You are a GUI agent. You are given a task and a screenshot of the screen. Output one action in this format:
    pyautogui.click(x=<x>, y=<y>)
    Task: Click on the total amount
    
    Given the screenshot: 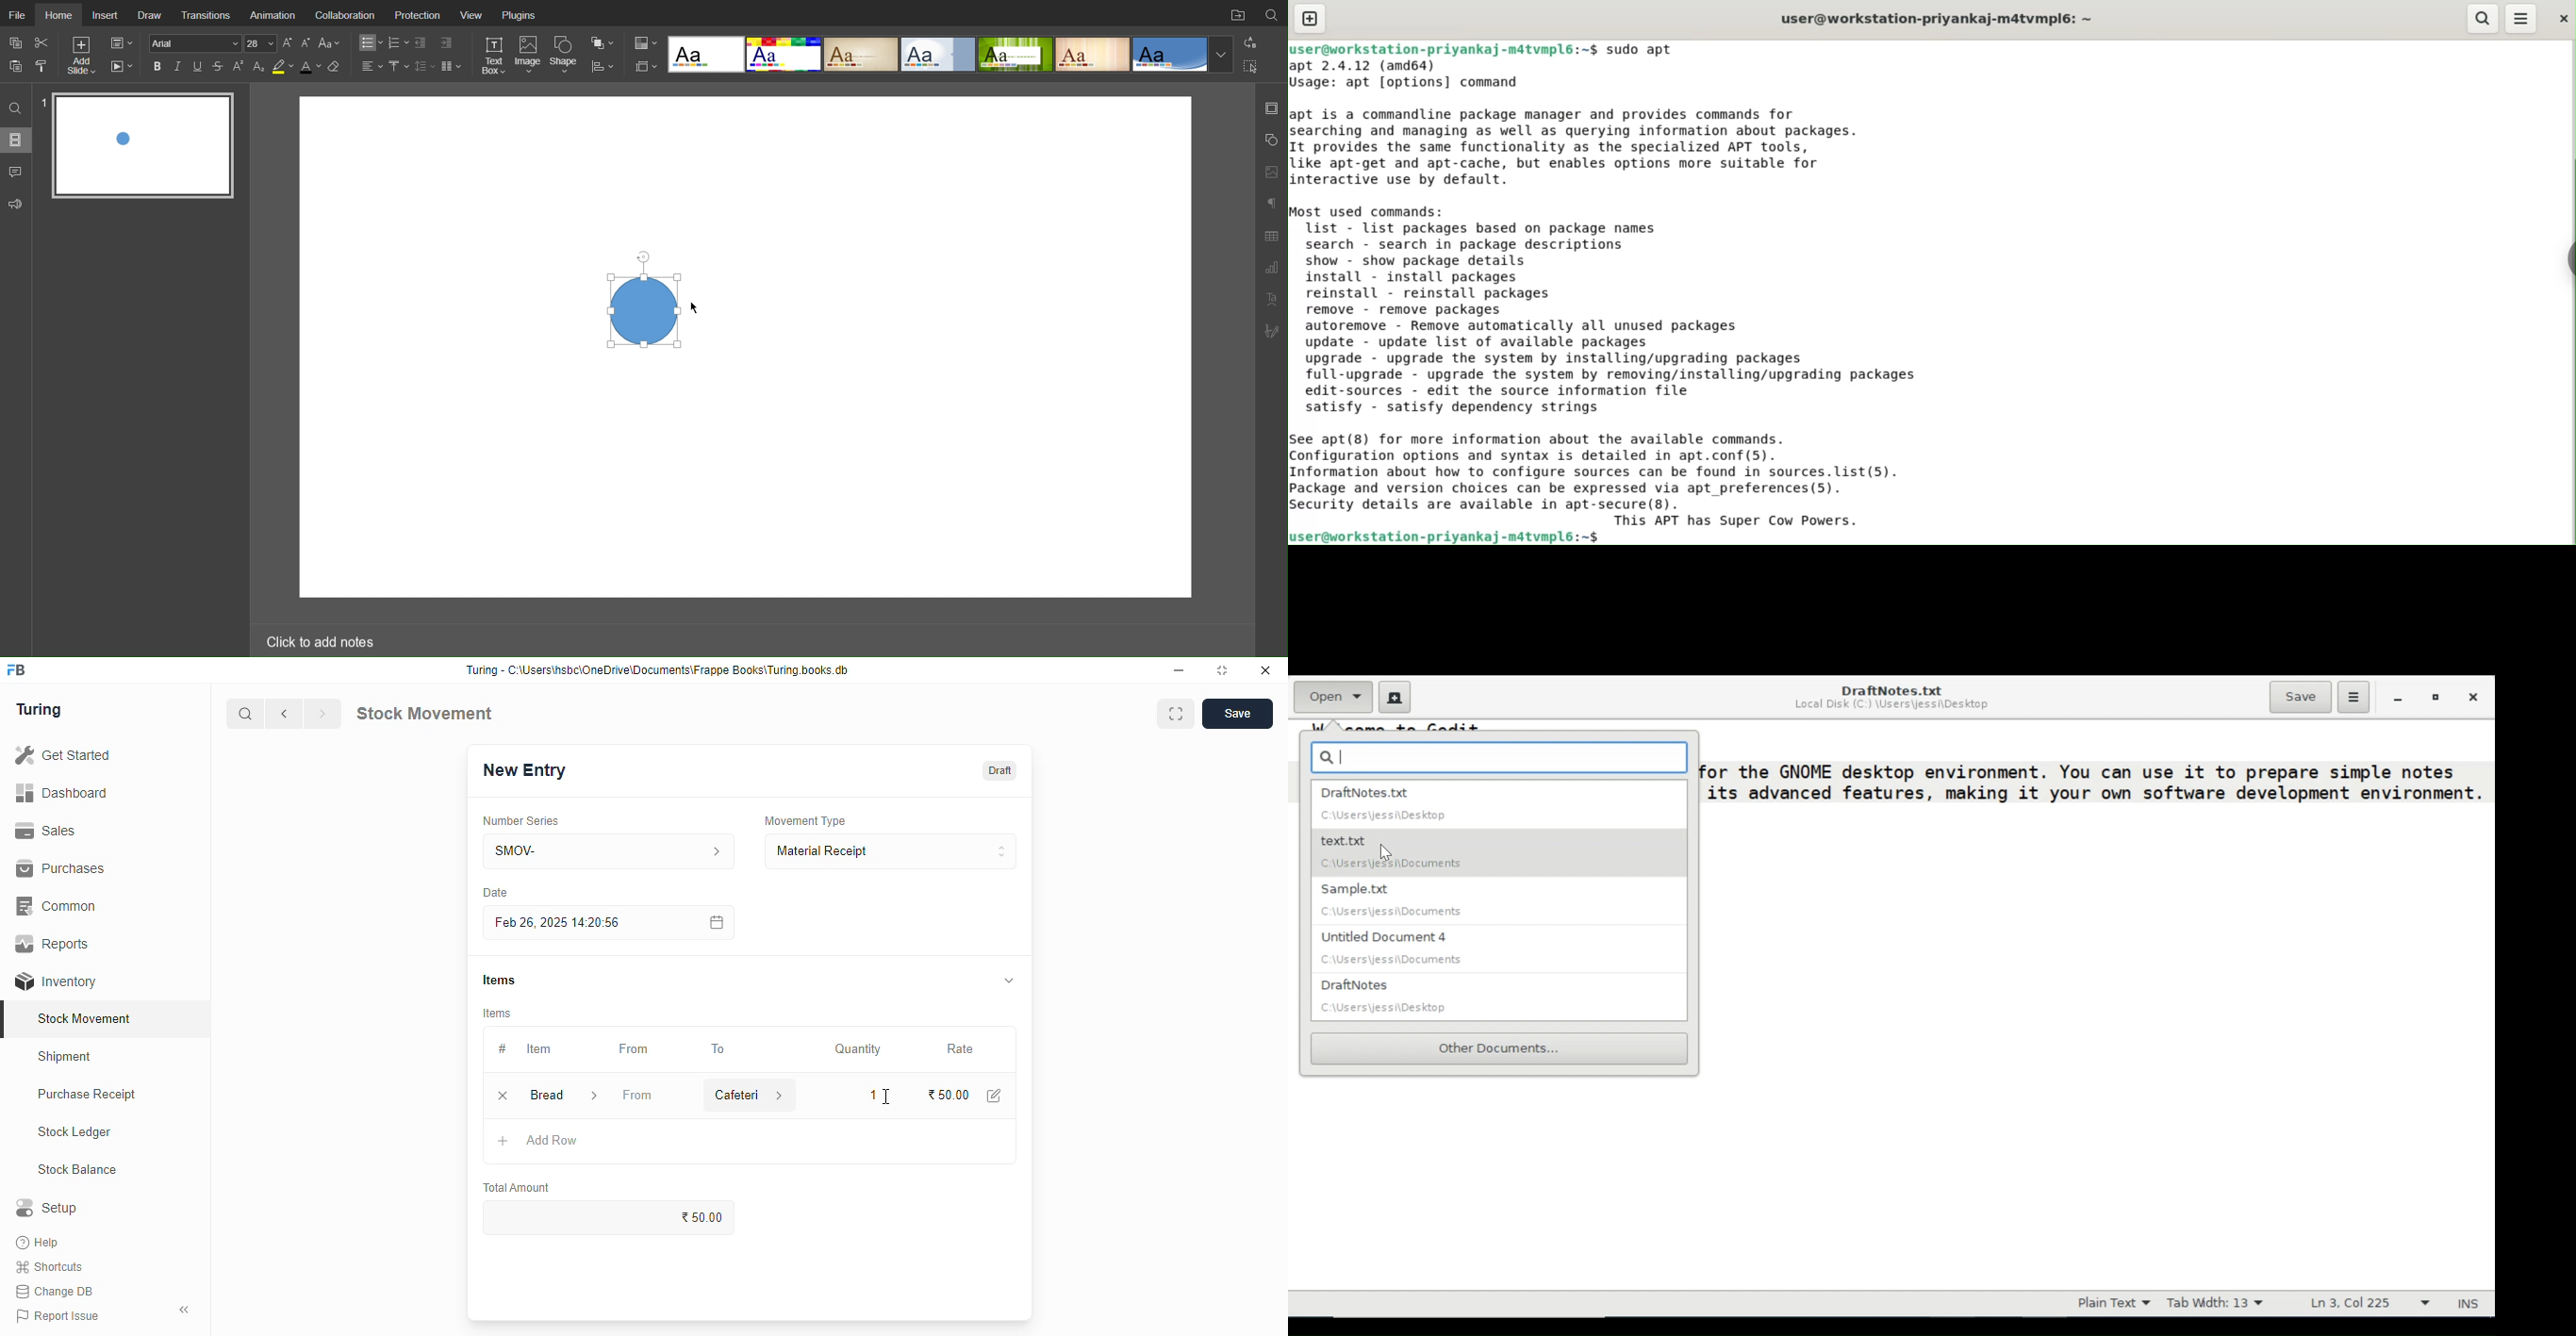 What is the action you would take?
    pyautogui.click(x=518, y=1188)
    